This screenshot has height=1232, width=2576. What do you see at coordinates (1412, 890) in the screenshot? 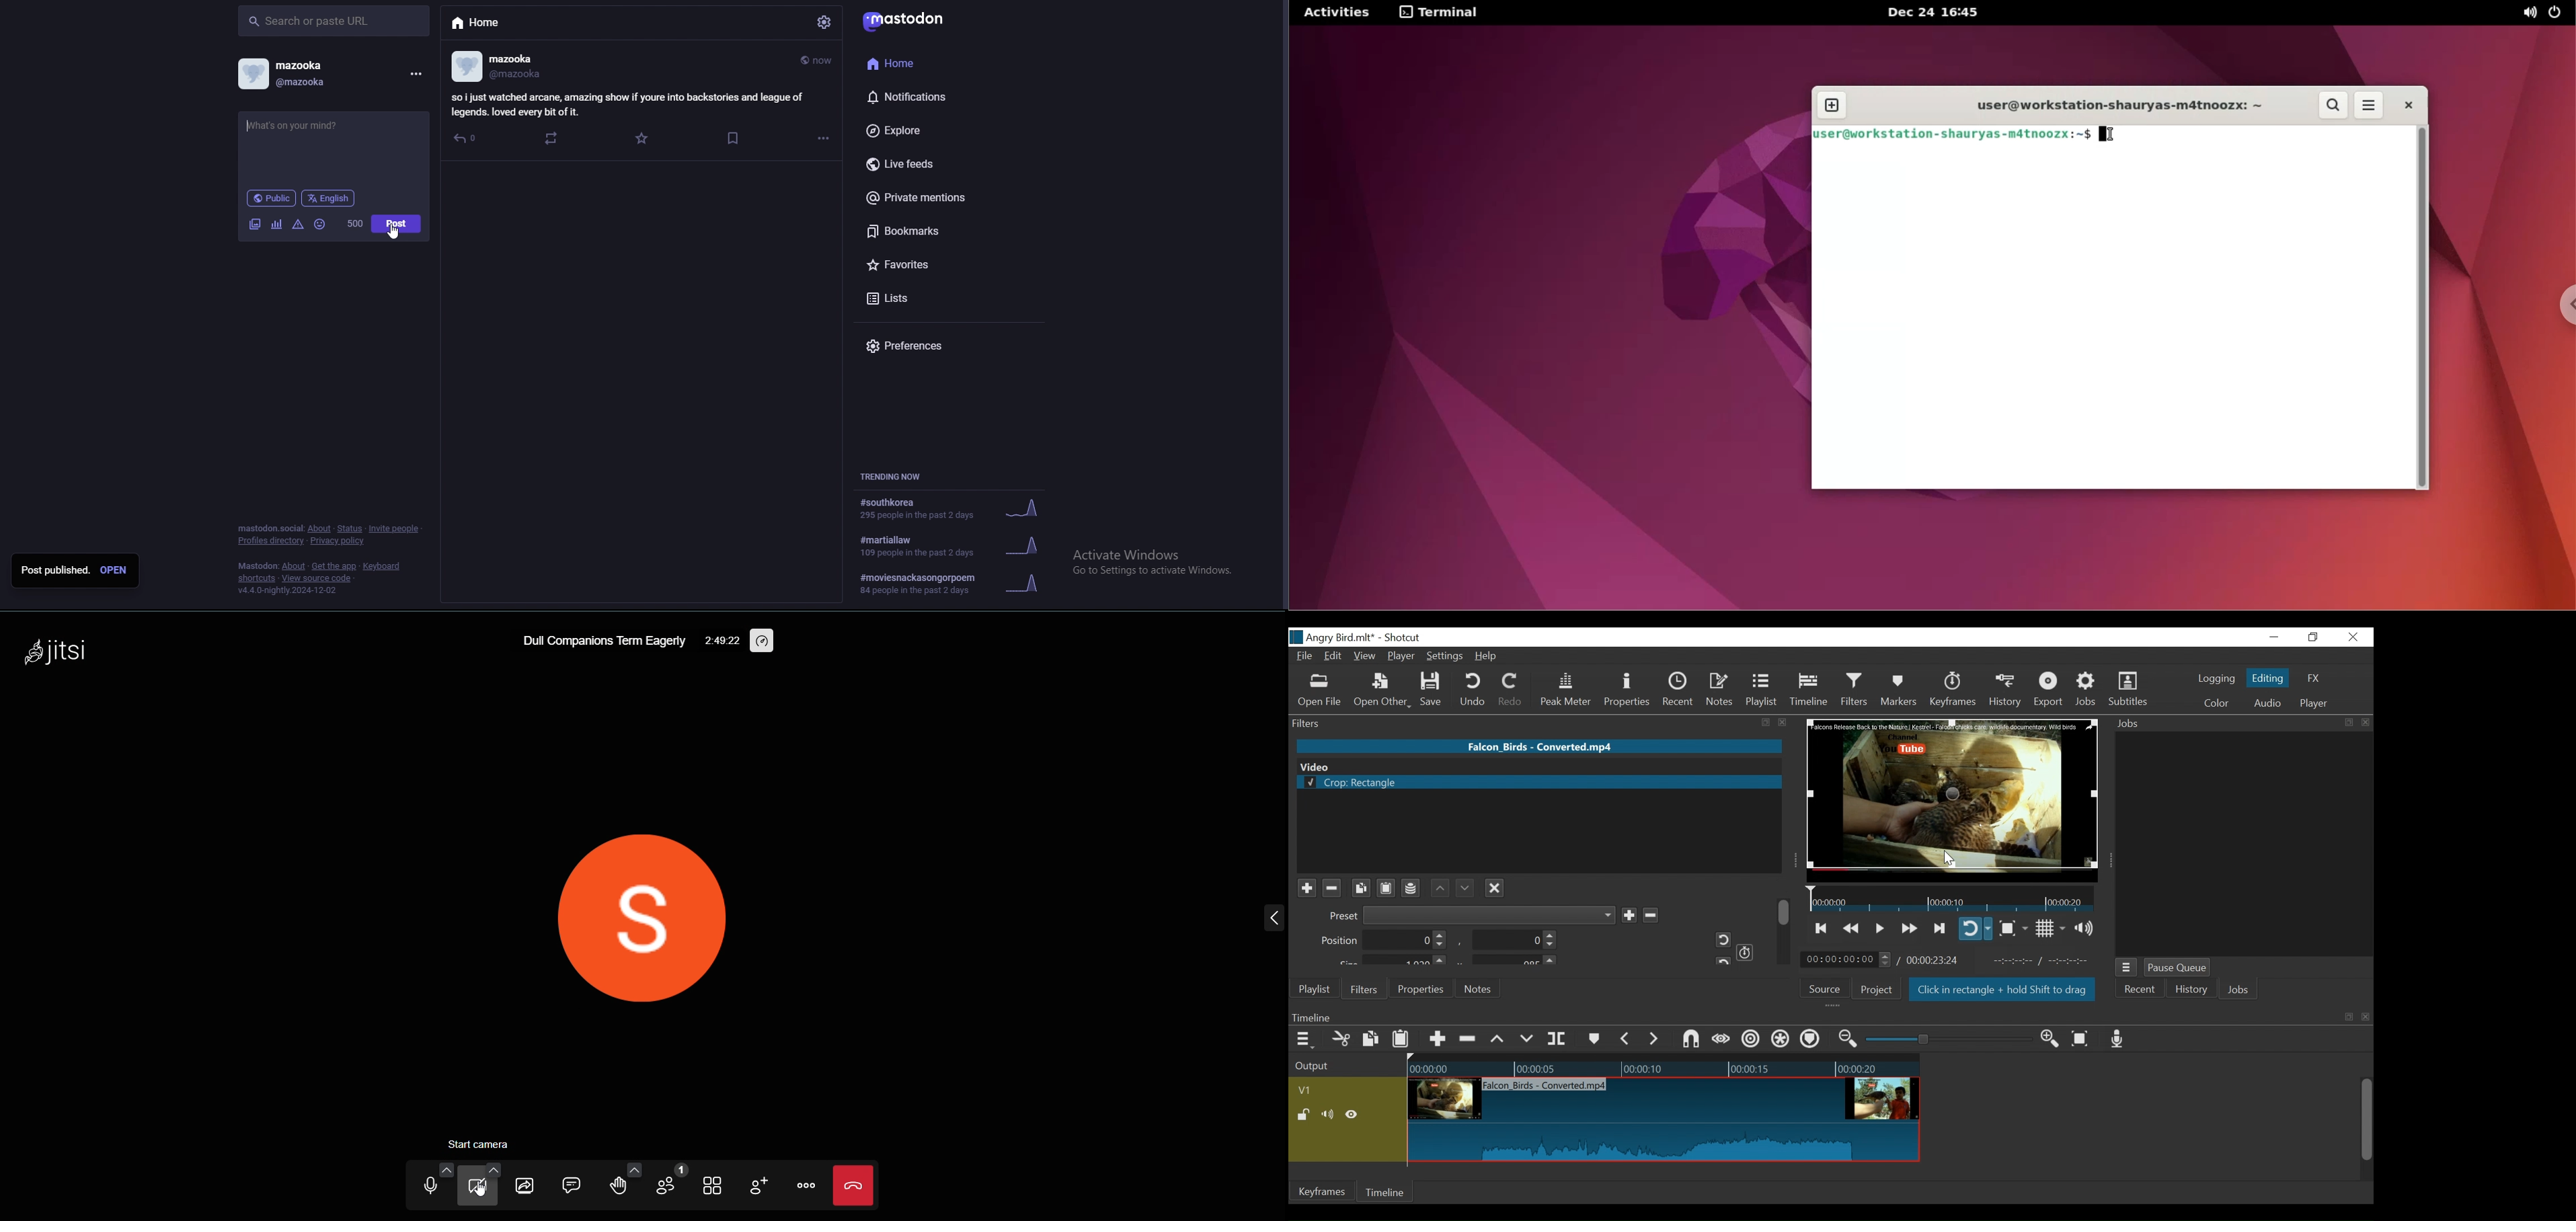
I see `Channel` at bounding box center [1412, 890].